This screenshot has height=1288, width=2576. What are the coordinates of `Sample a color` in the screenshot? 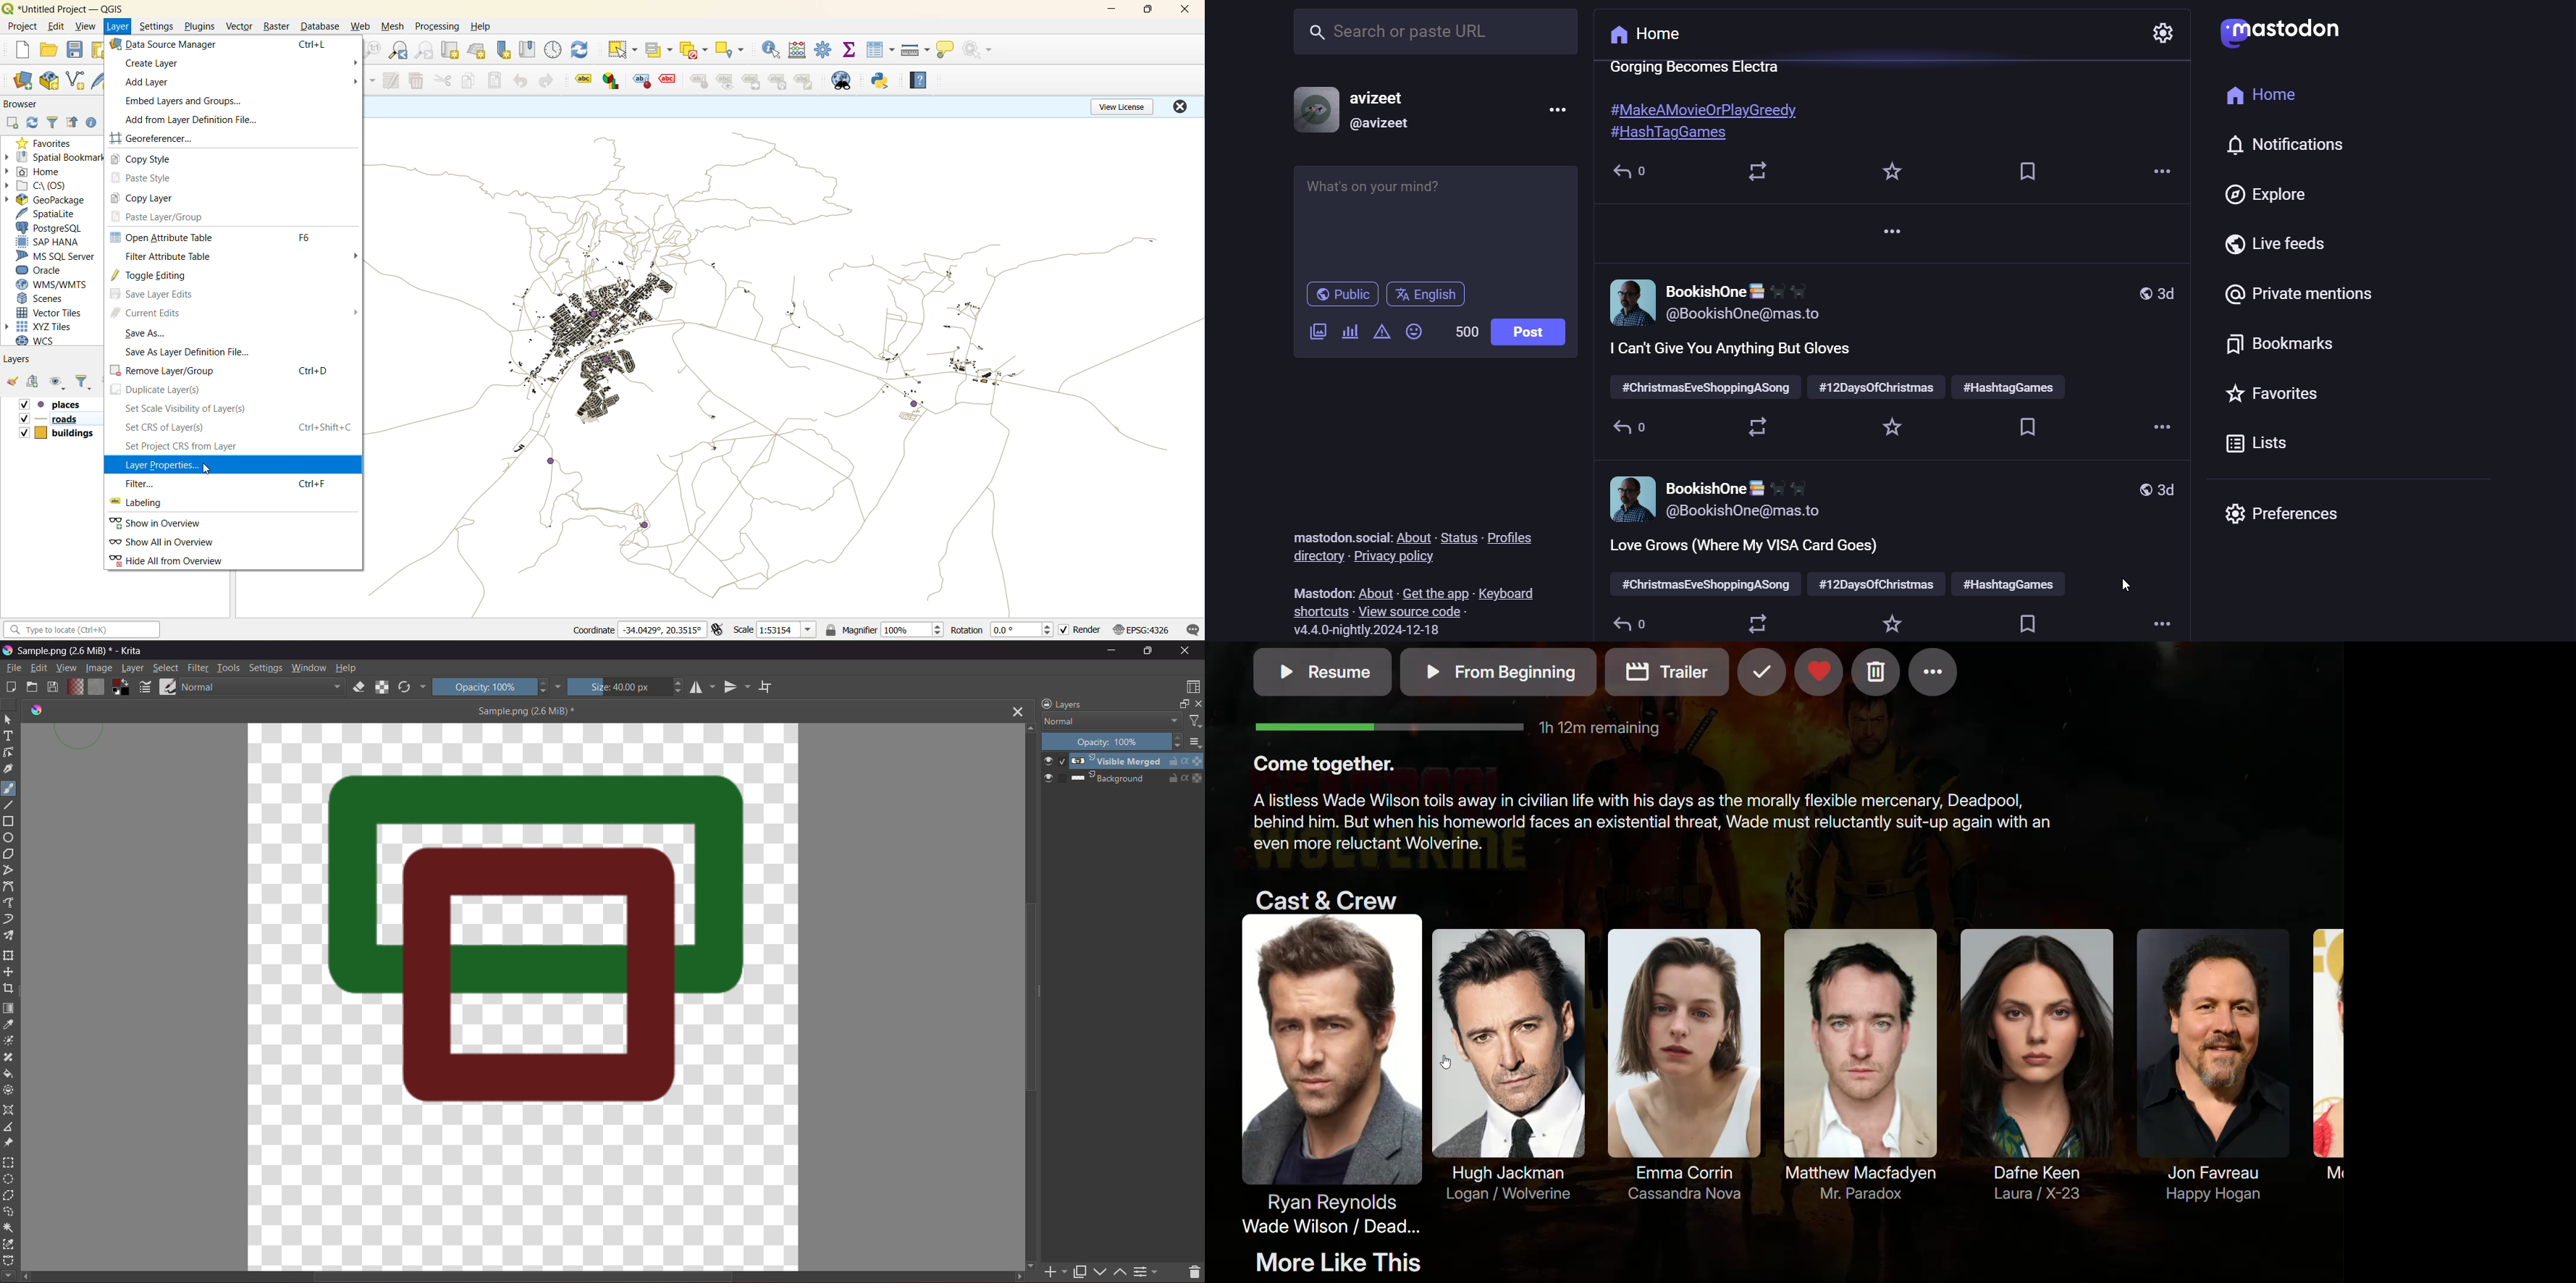 It's located at (8, 1026).